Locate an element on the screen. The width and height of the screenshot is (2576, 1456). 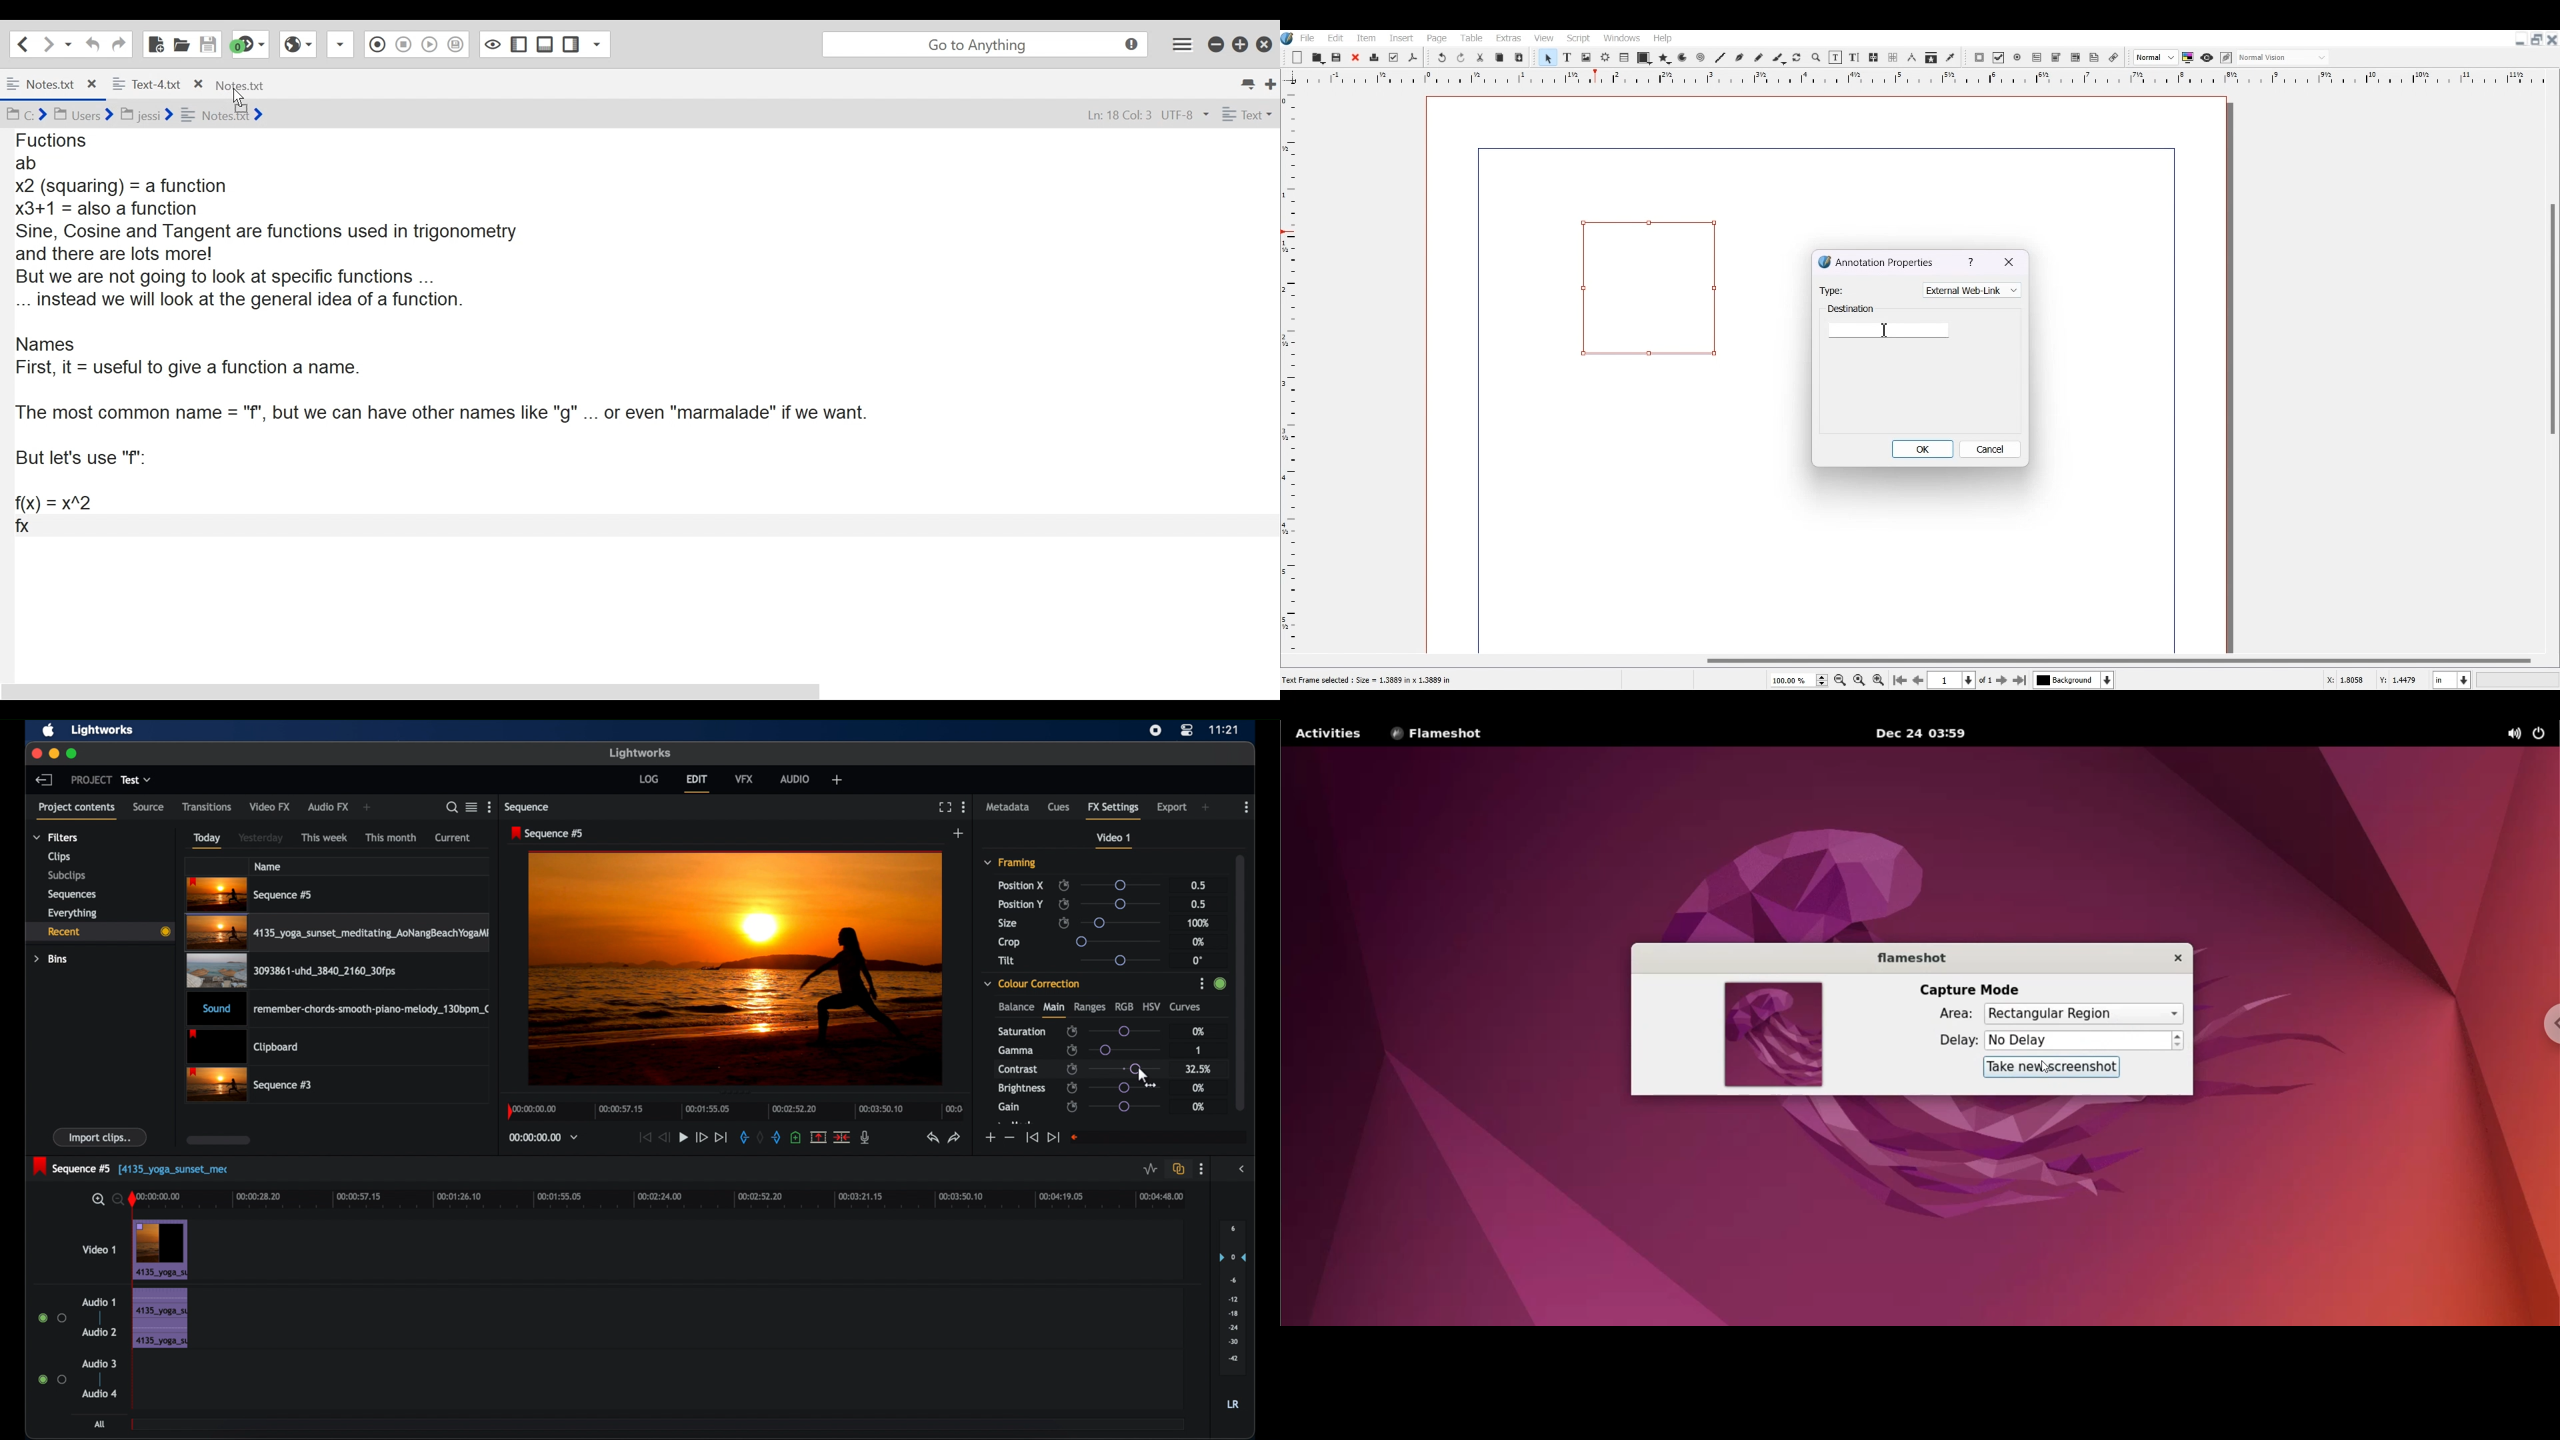
exit is located at coordinates (2010, 263).